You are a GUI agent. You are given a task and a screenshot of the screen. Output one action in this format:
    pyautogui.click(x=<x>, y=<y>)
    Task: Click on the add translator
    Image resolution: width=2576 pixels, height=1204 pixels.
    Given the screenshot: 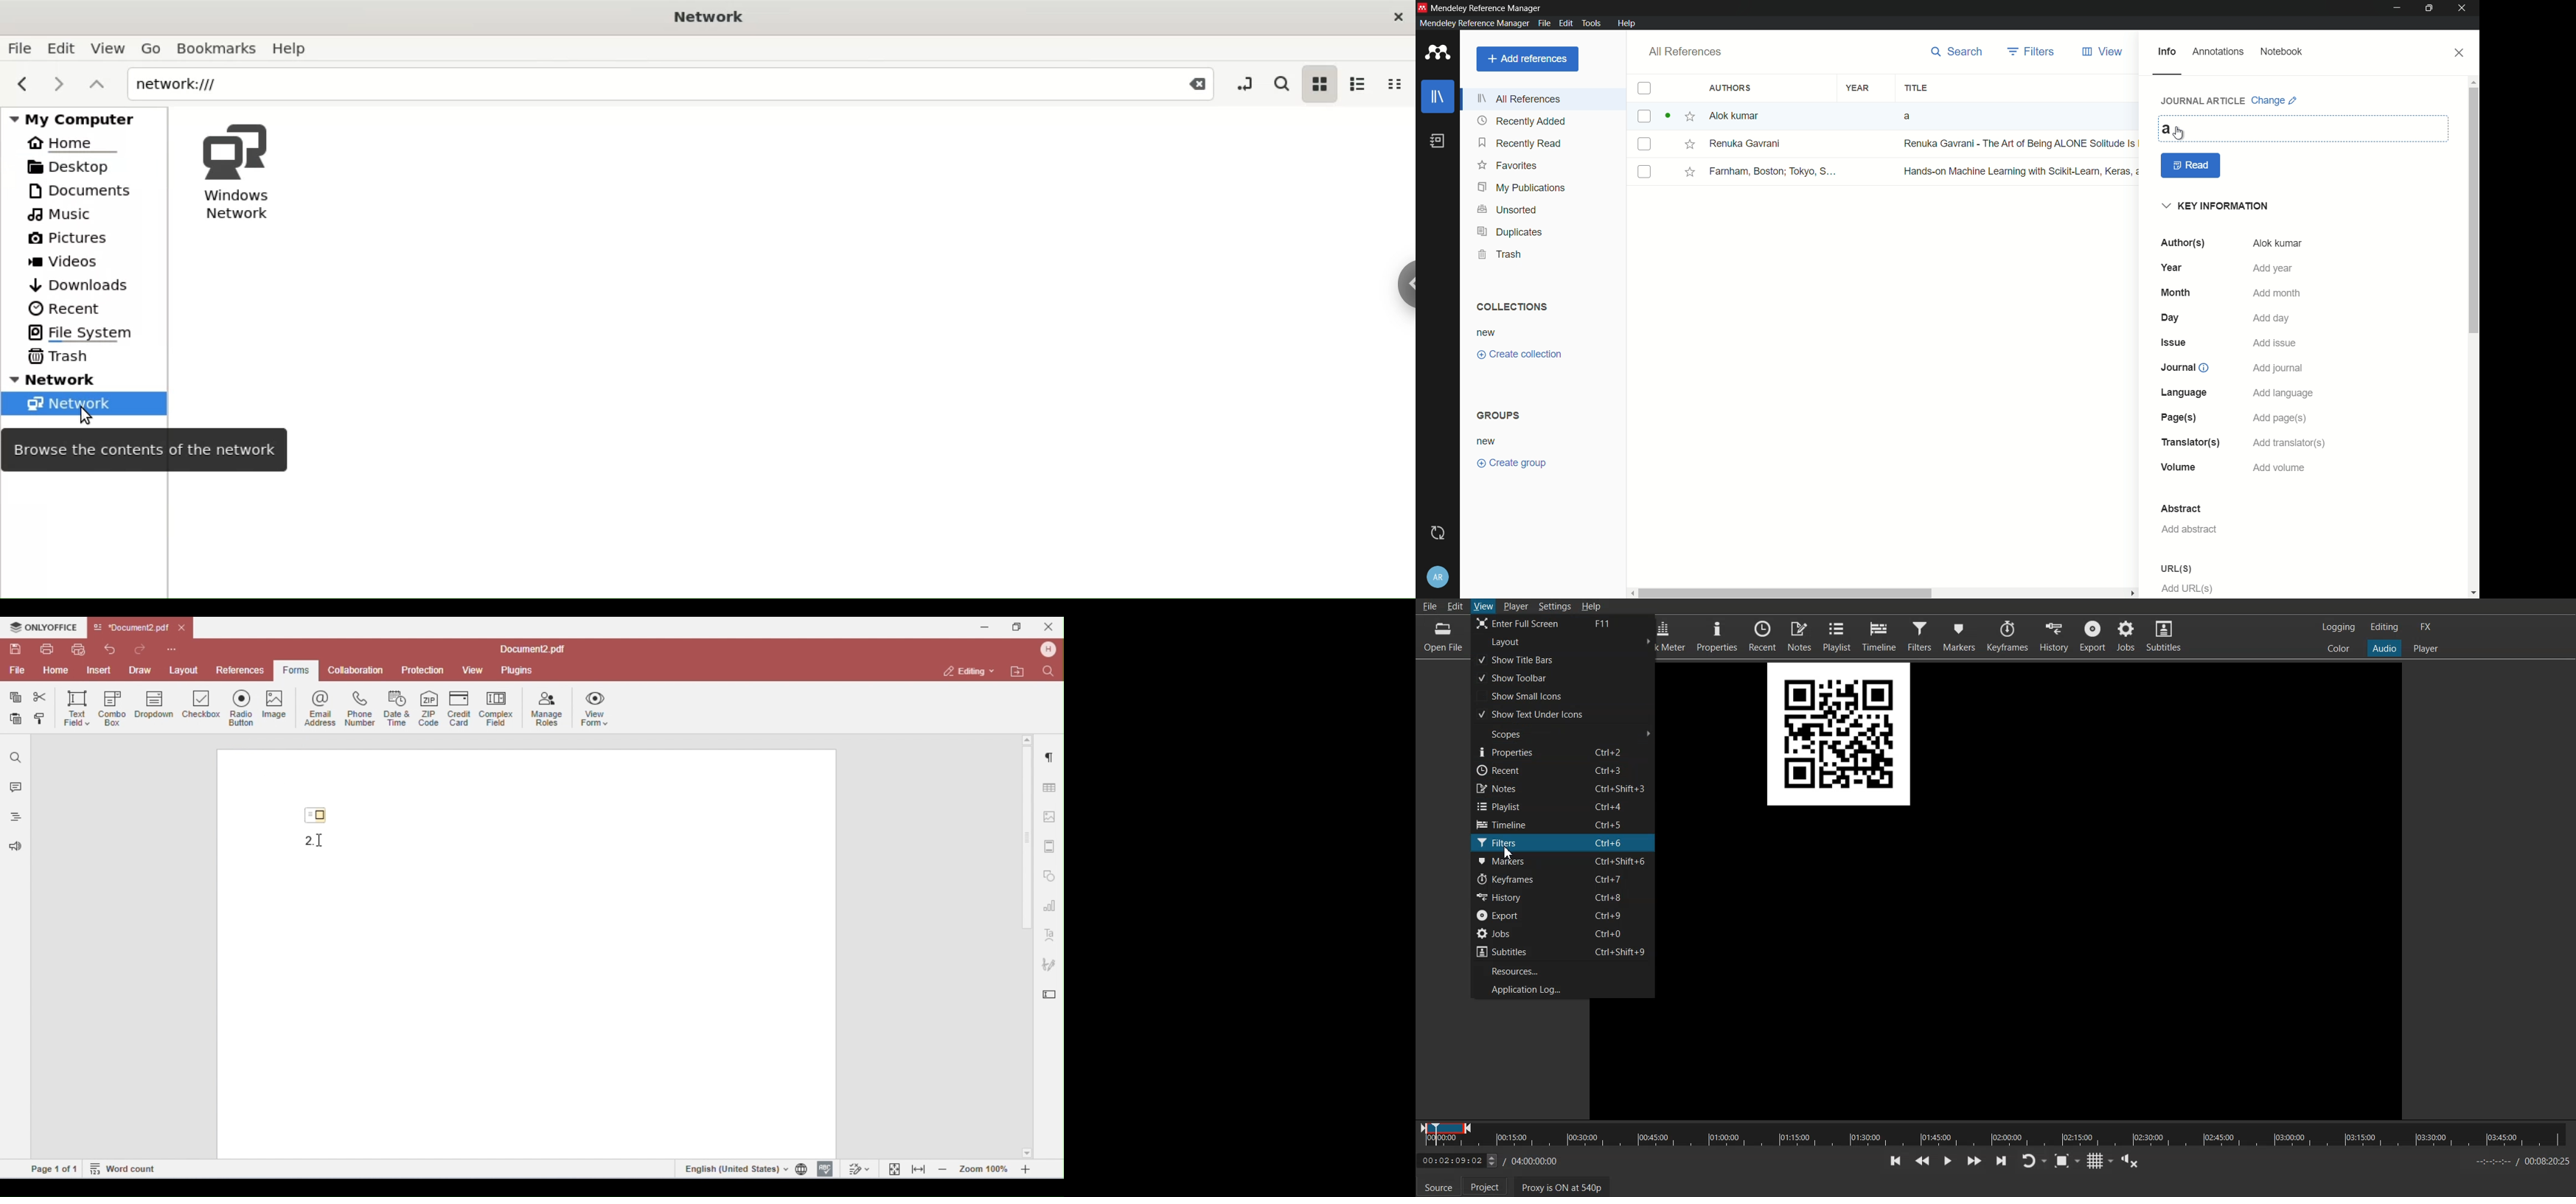 What is the action you would take?
    pyautogui.click(x=2287, y=443)
    